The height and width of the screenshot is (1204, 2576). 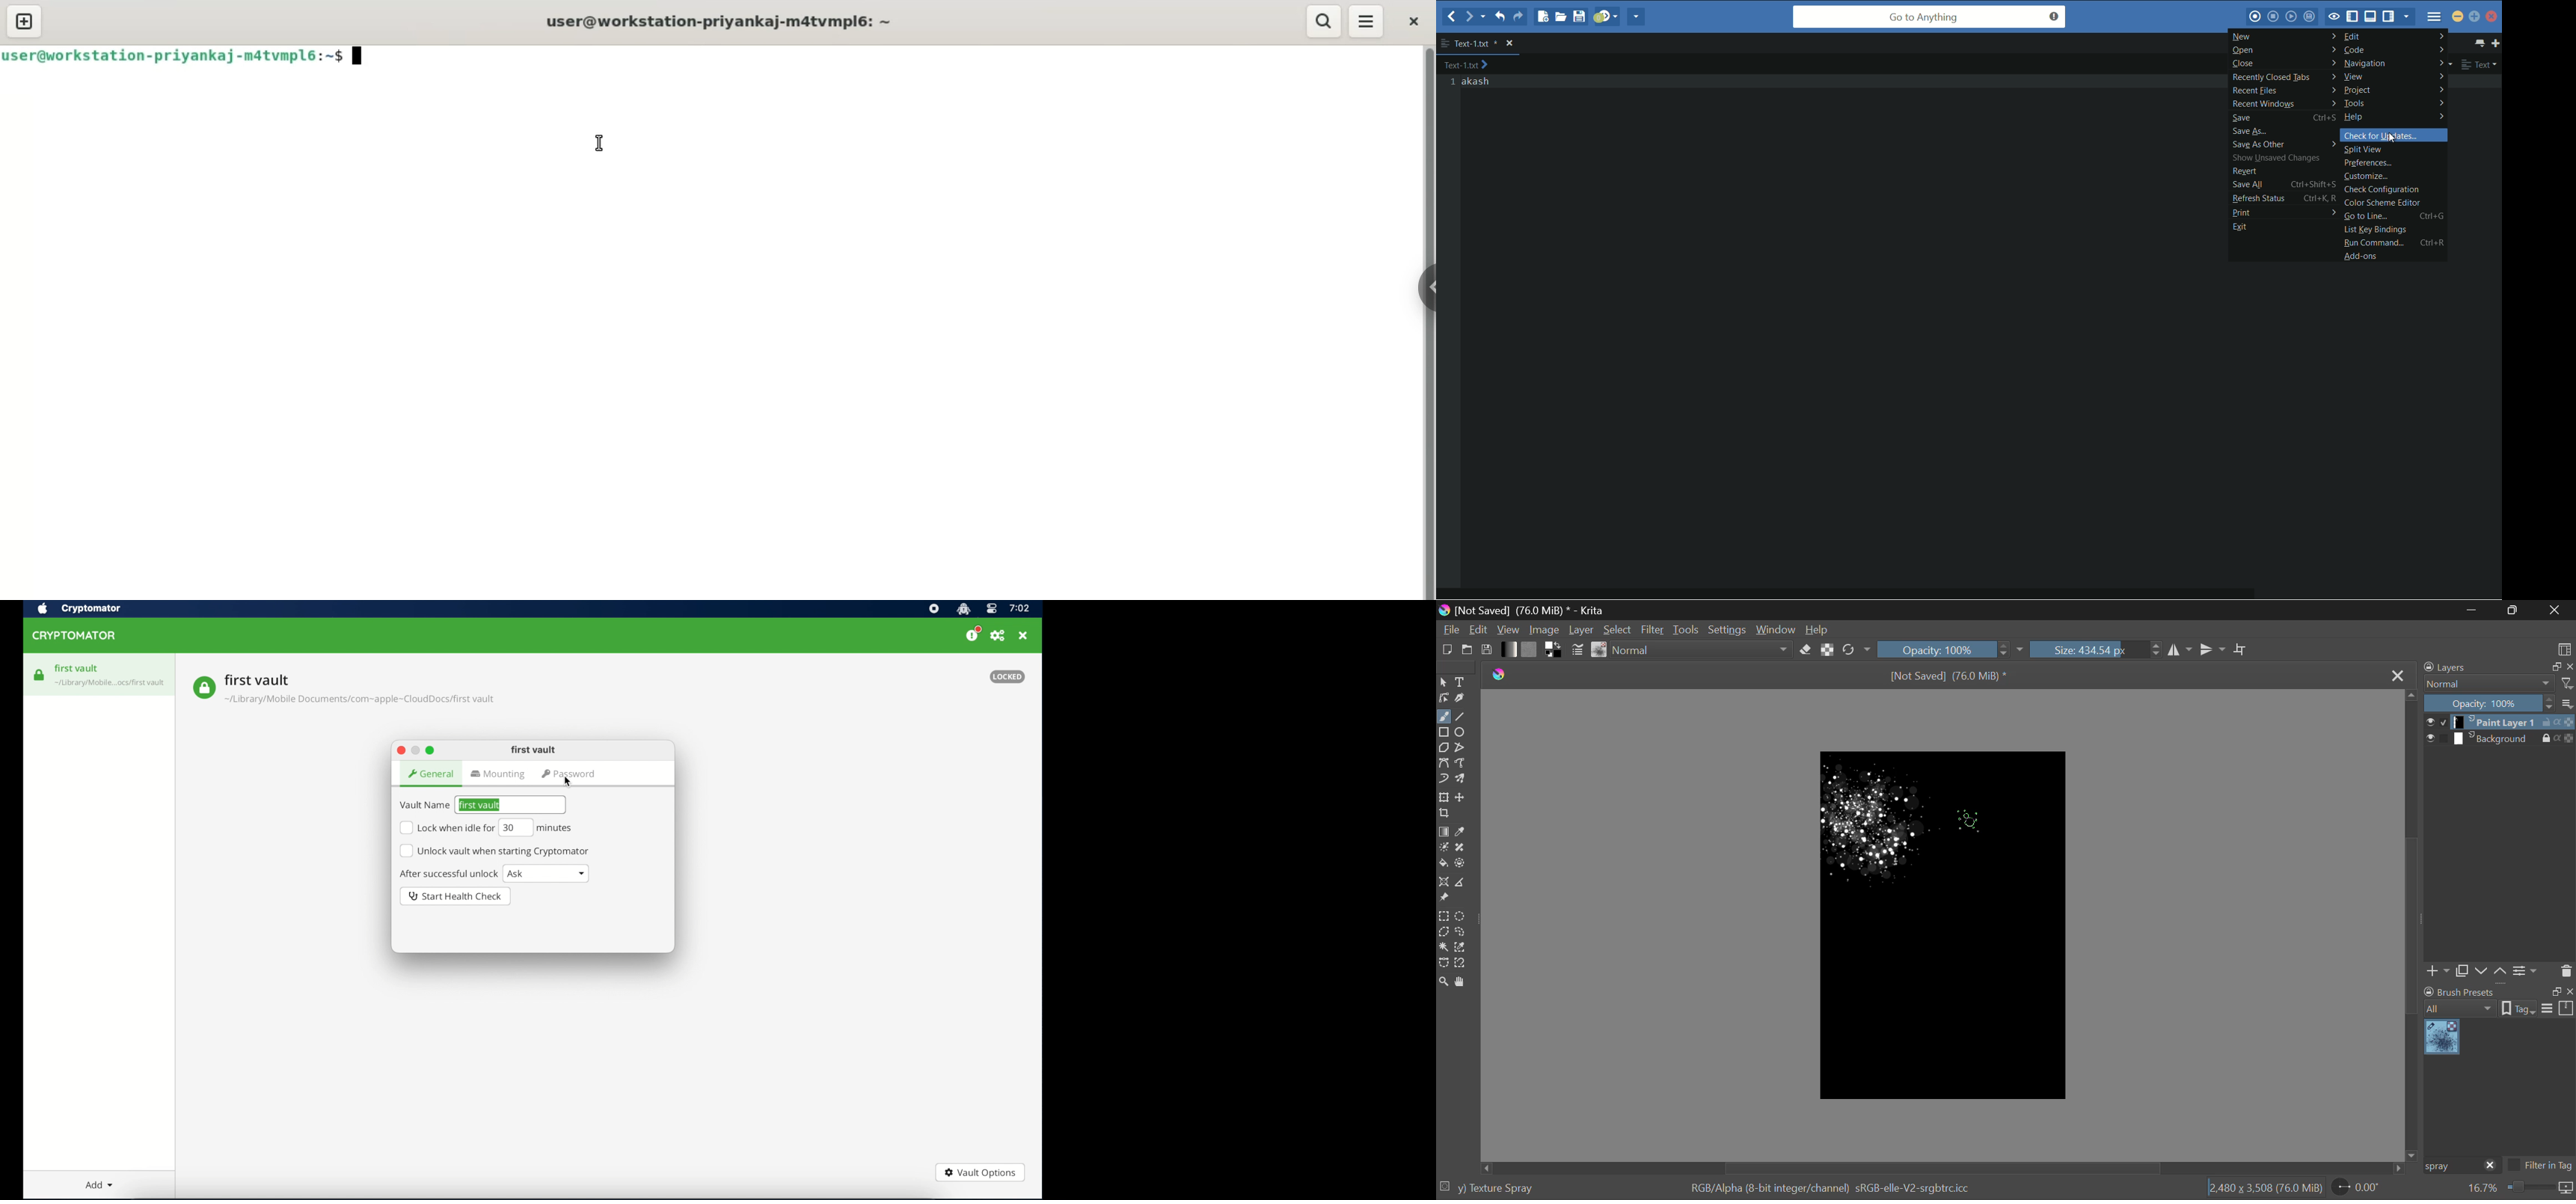 What do you see at coordinates (430, 750) in the screenshot?
I see `maximize` at bounding box center [430, 750].